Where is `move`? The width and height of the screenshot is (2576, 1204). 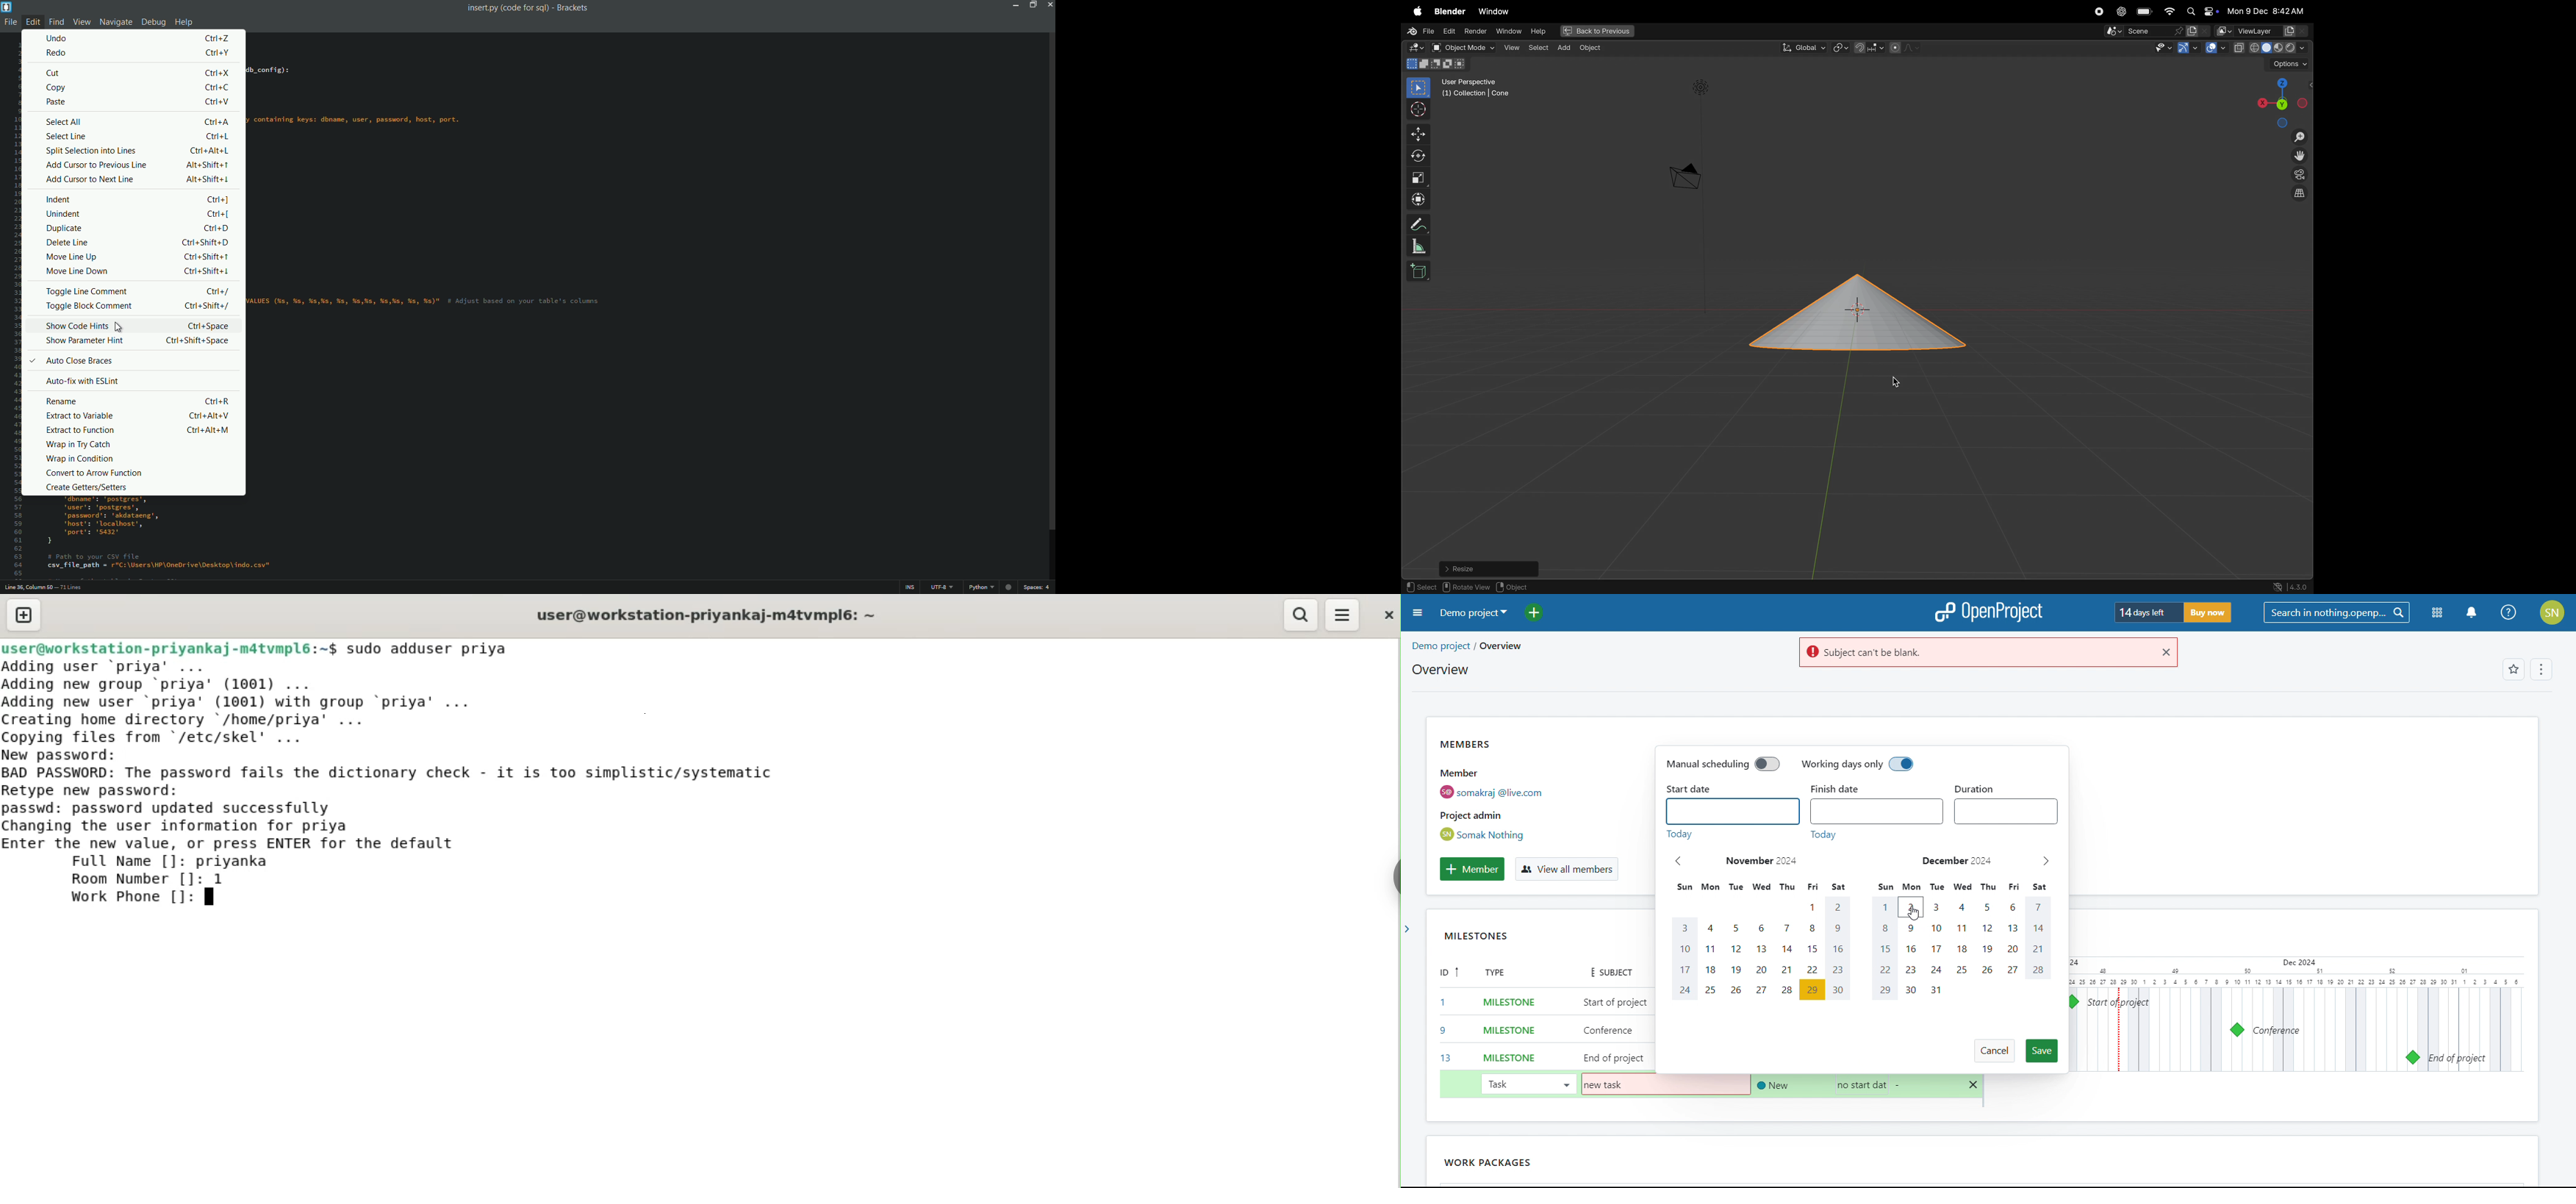
move is located at coordinates (1416, 134).